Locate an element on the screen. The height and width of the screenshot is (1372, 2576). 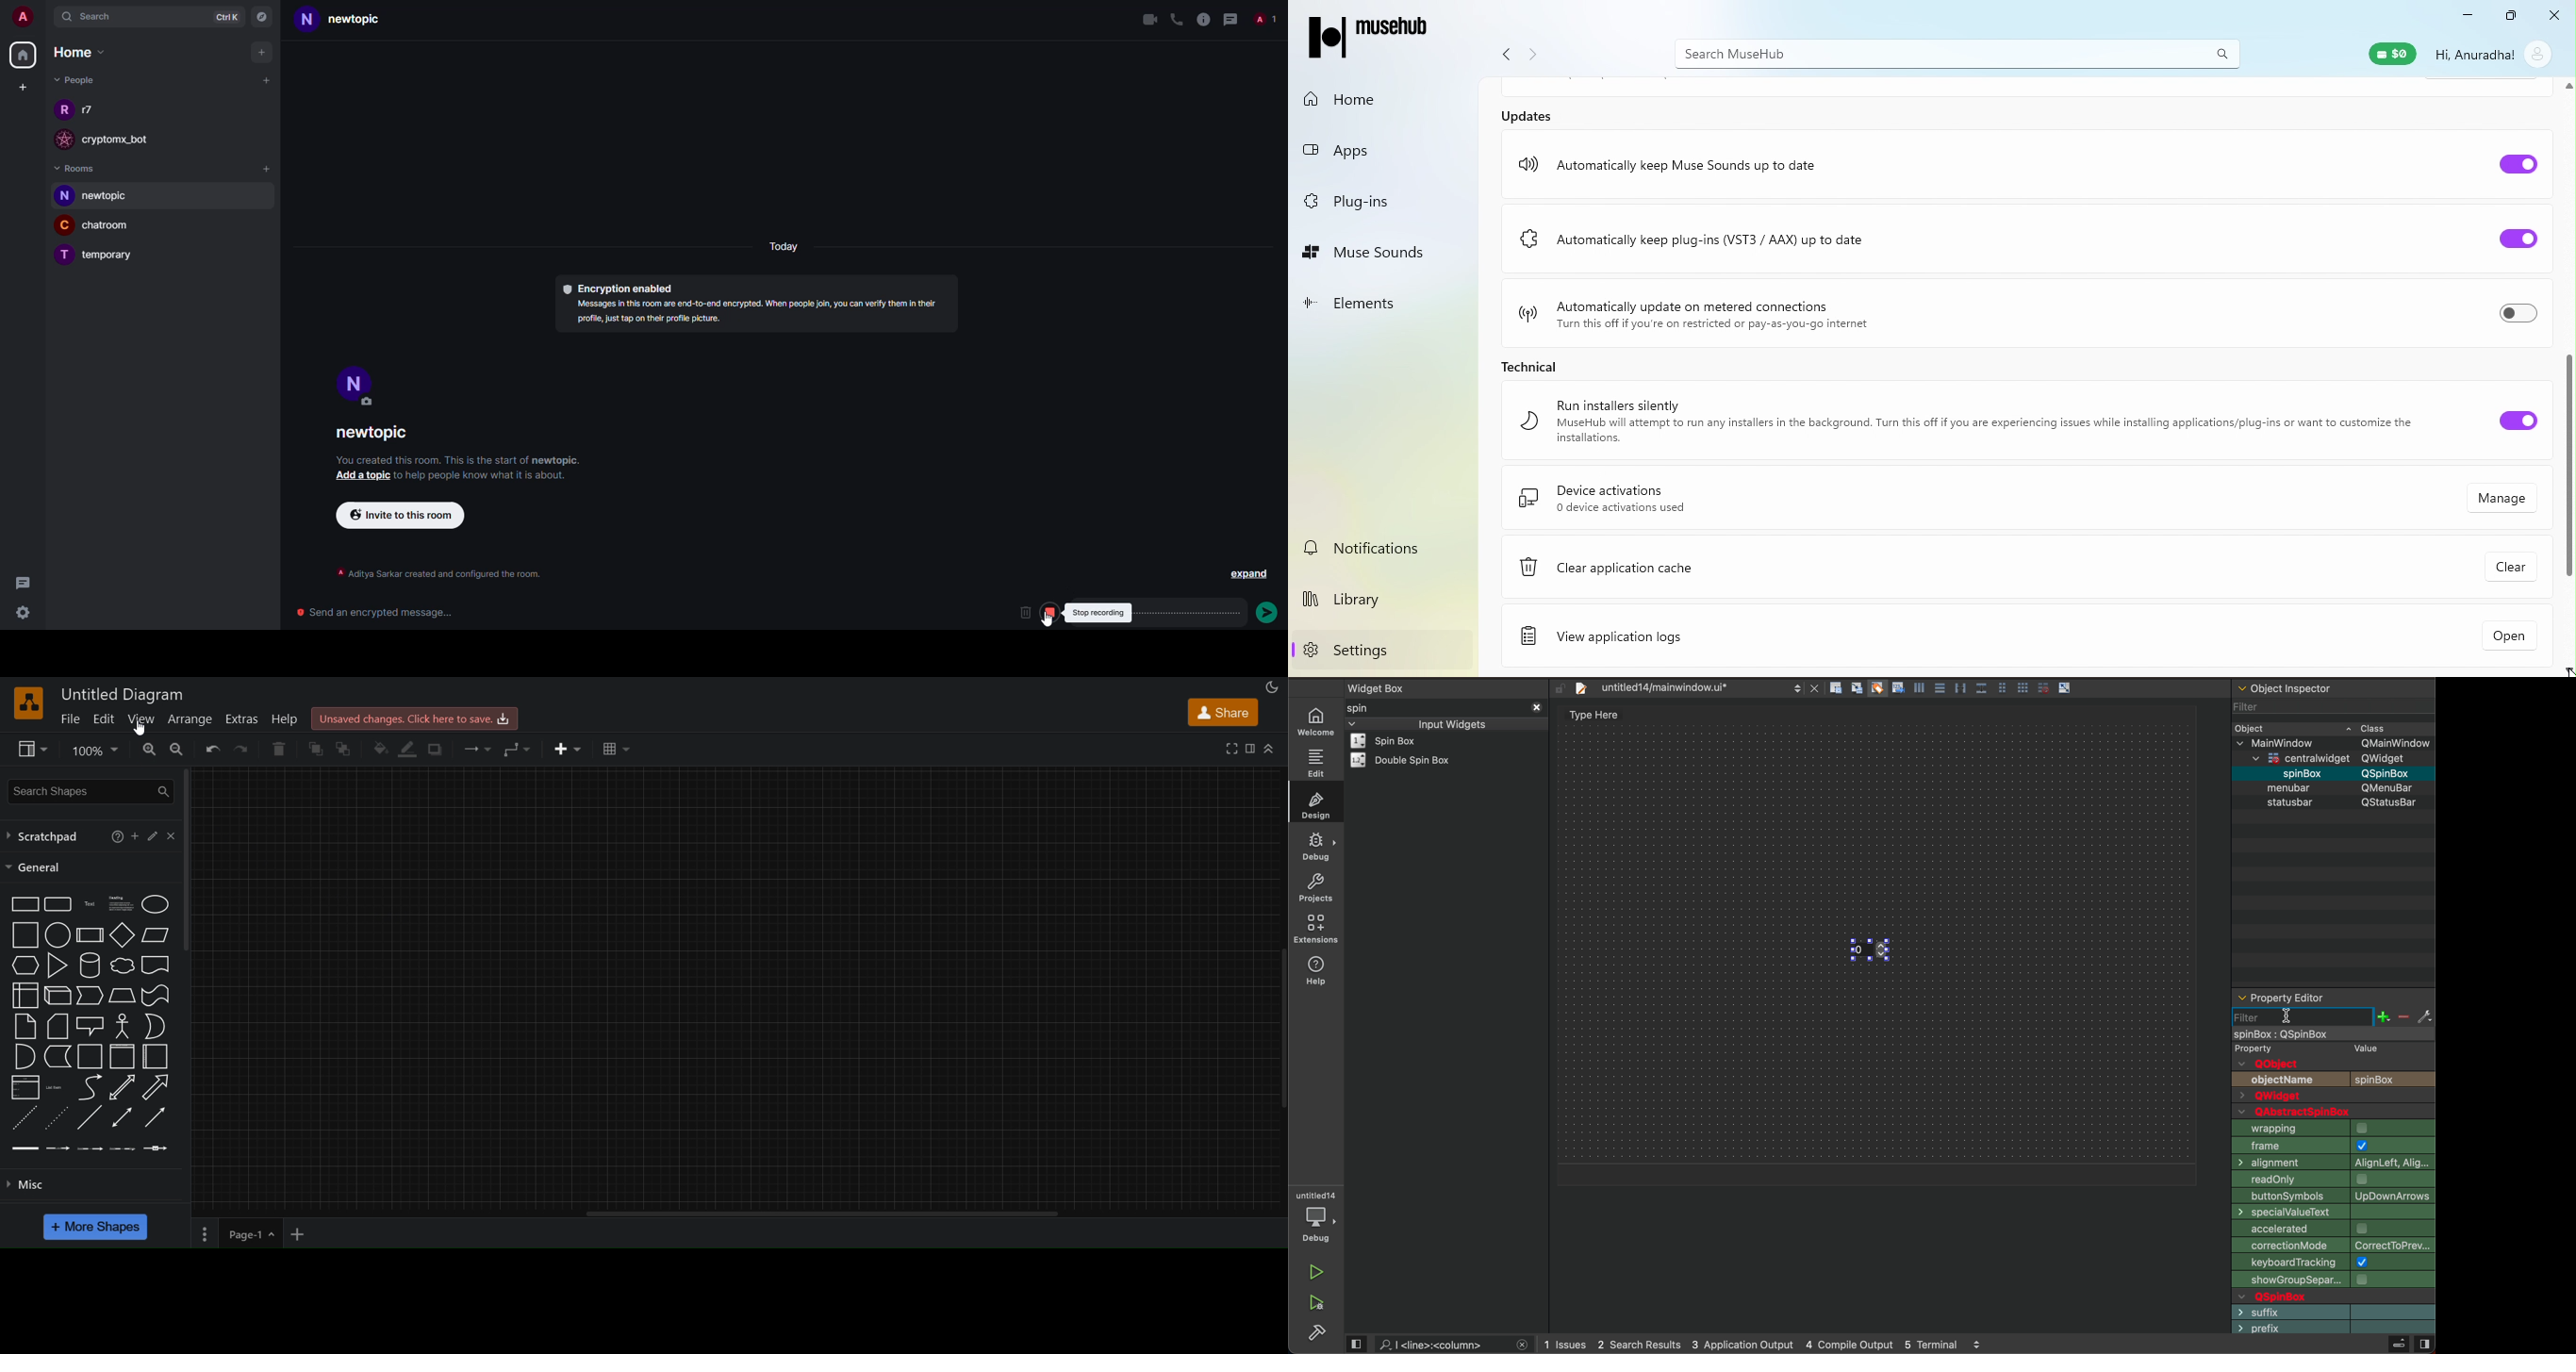
 is located at coordinates (2391, 787).